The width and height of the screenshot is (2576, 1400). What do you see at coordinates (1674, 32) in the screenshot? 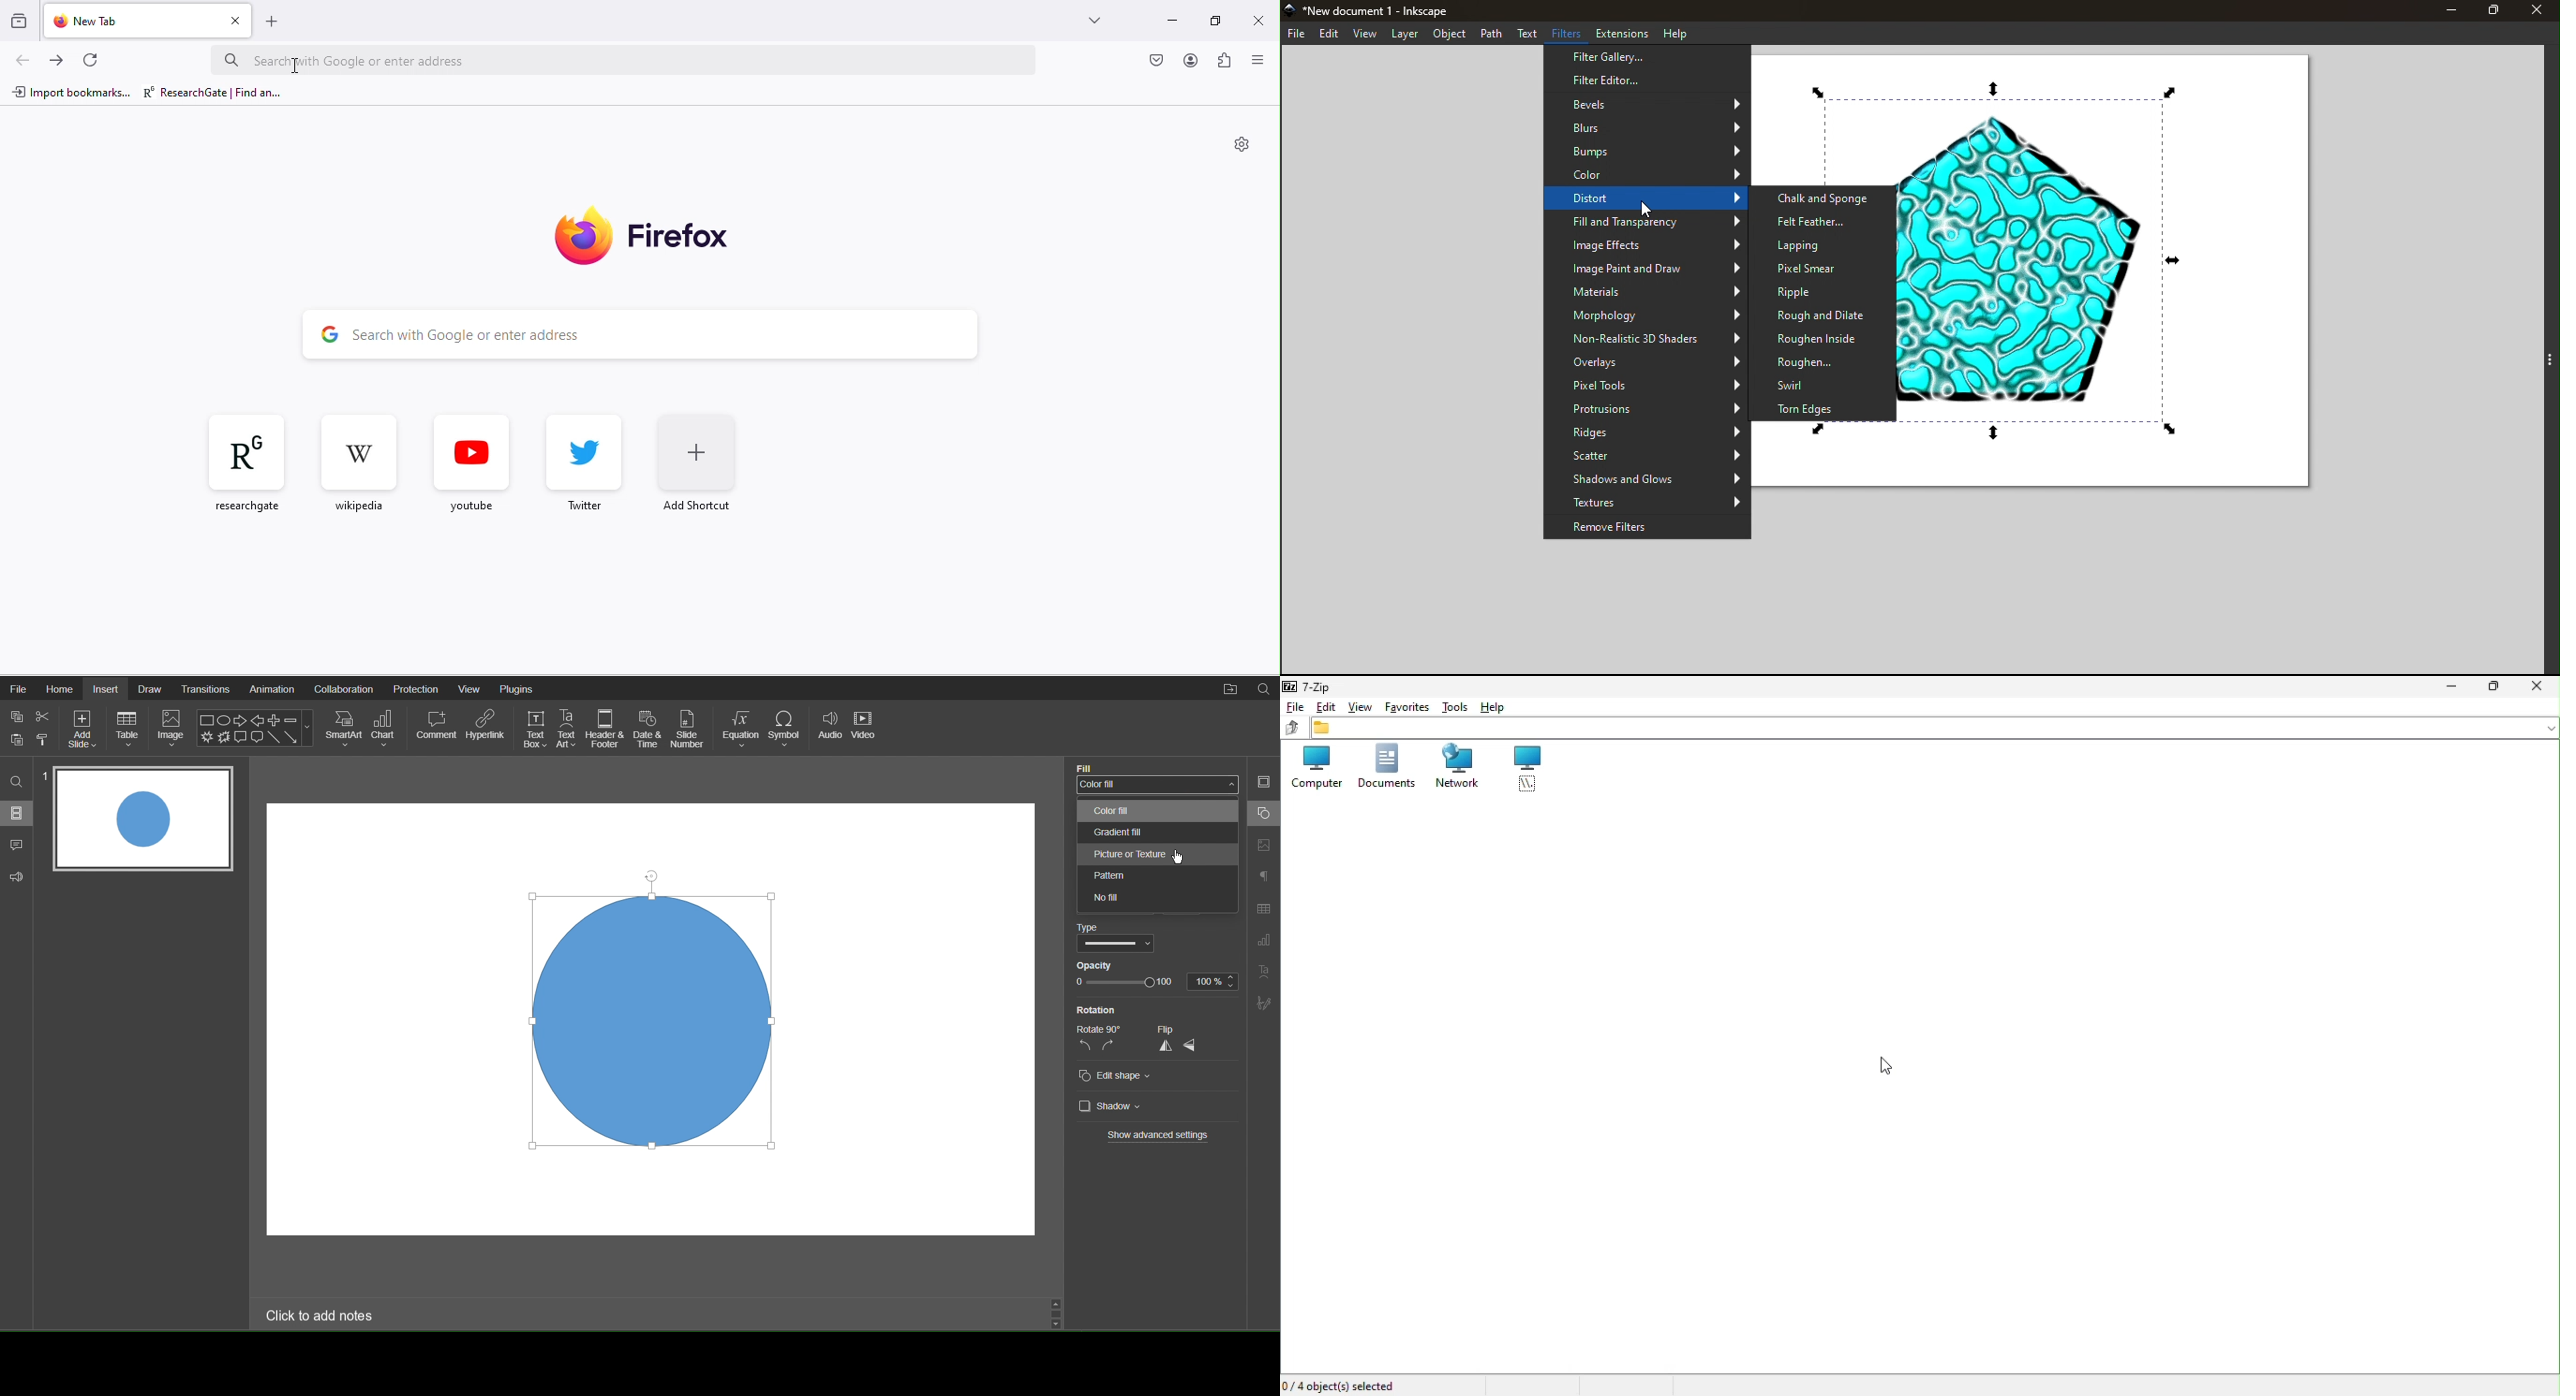
I see `Help` at bounding box center [1674, 32].